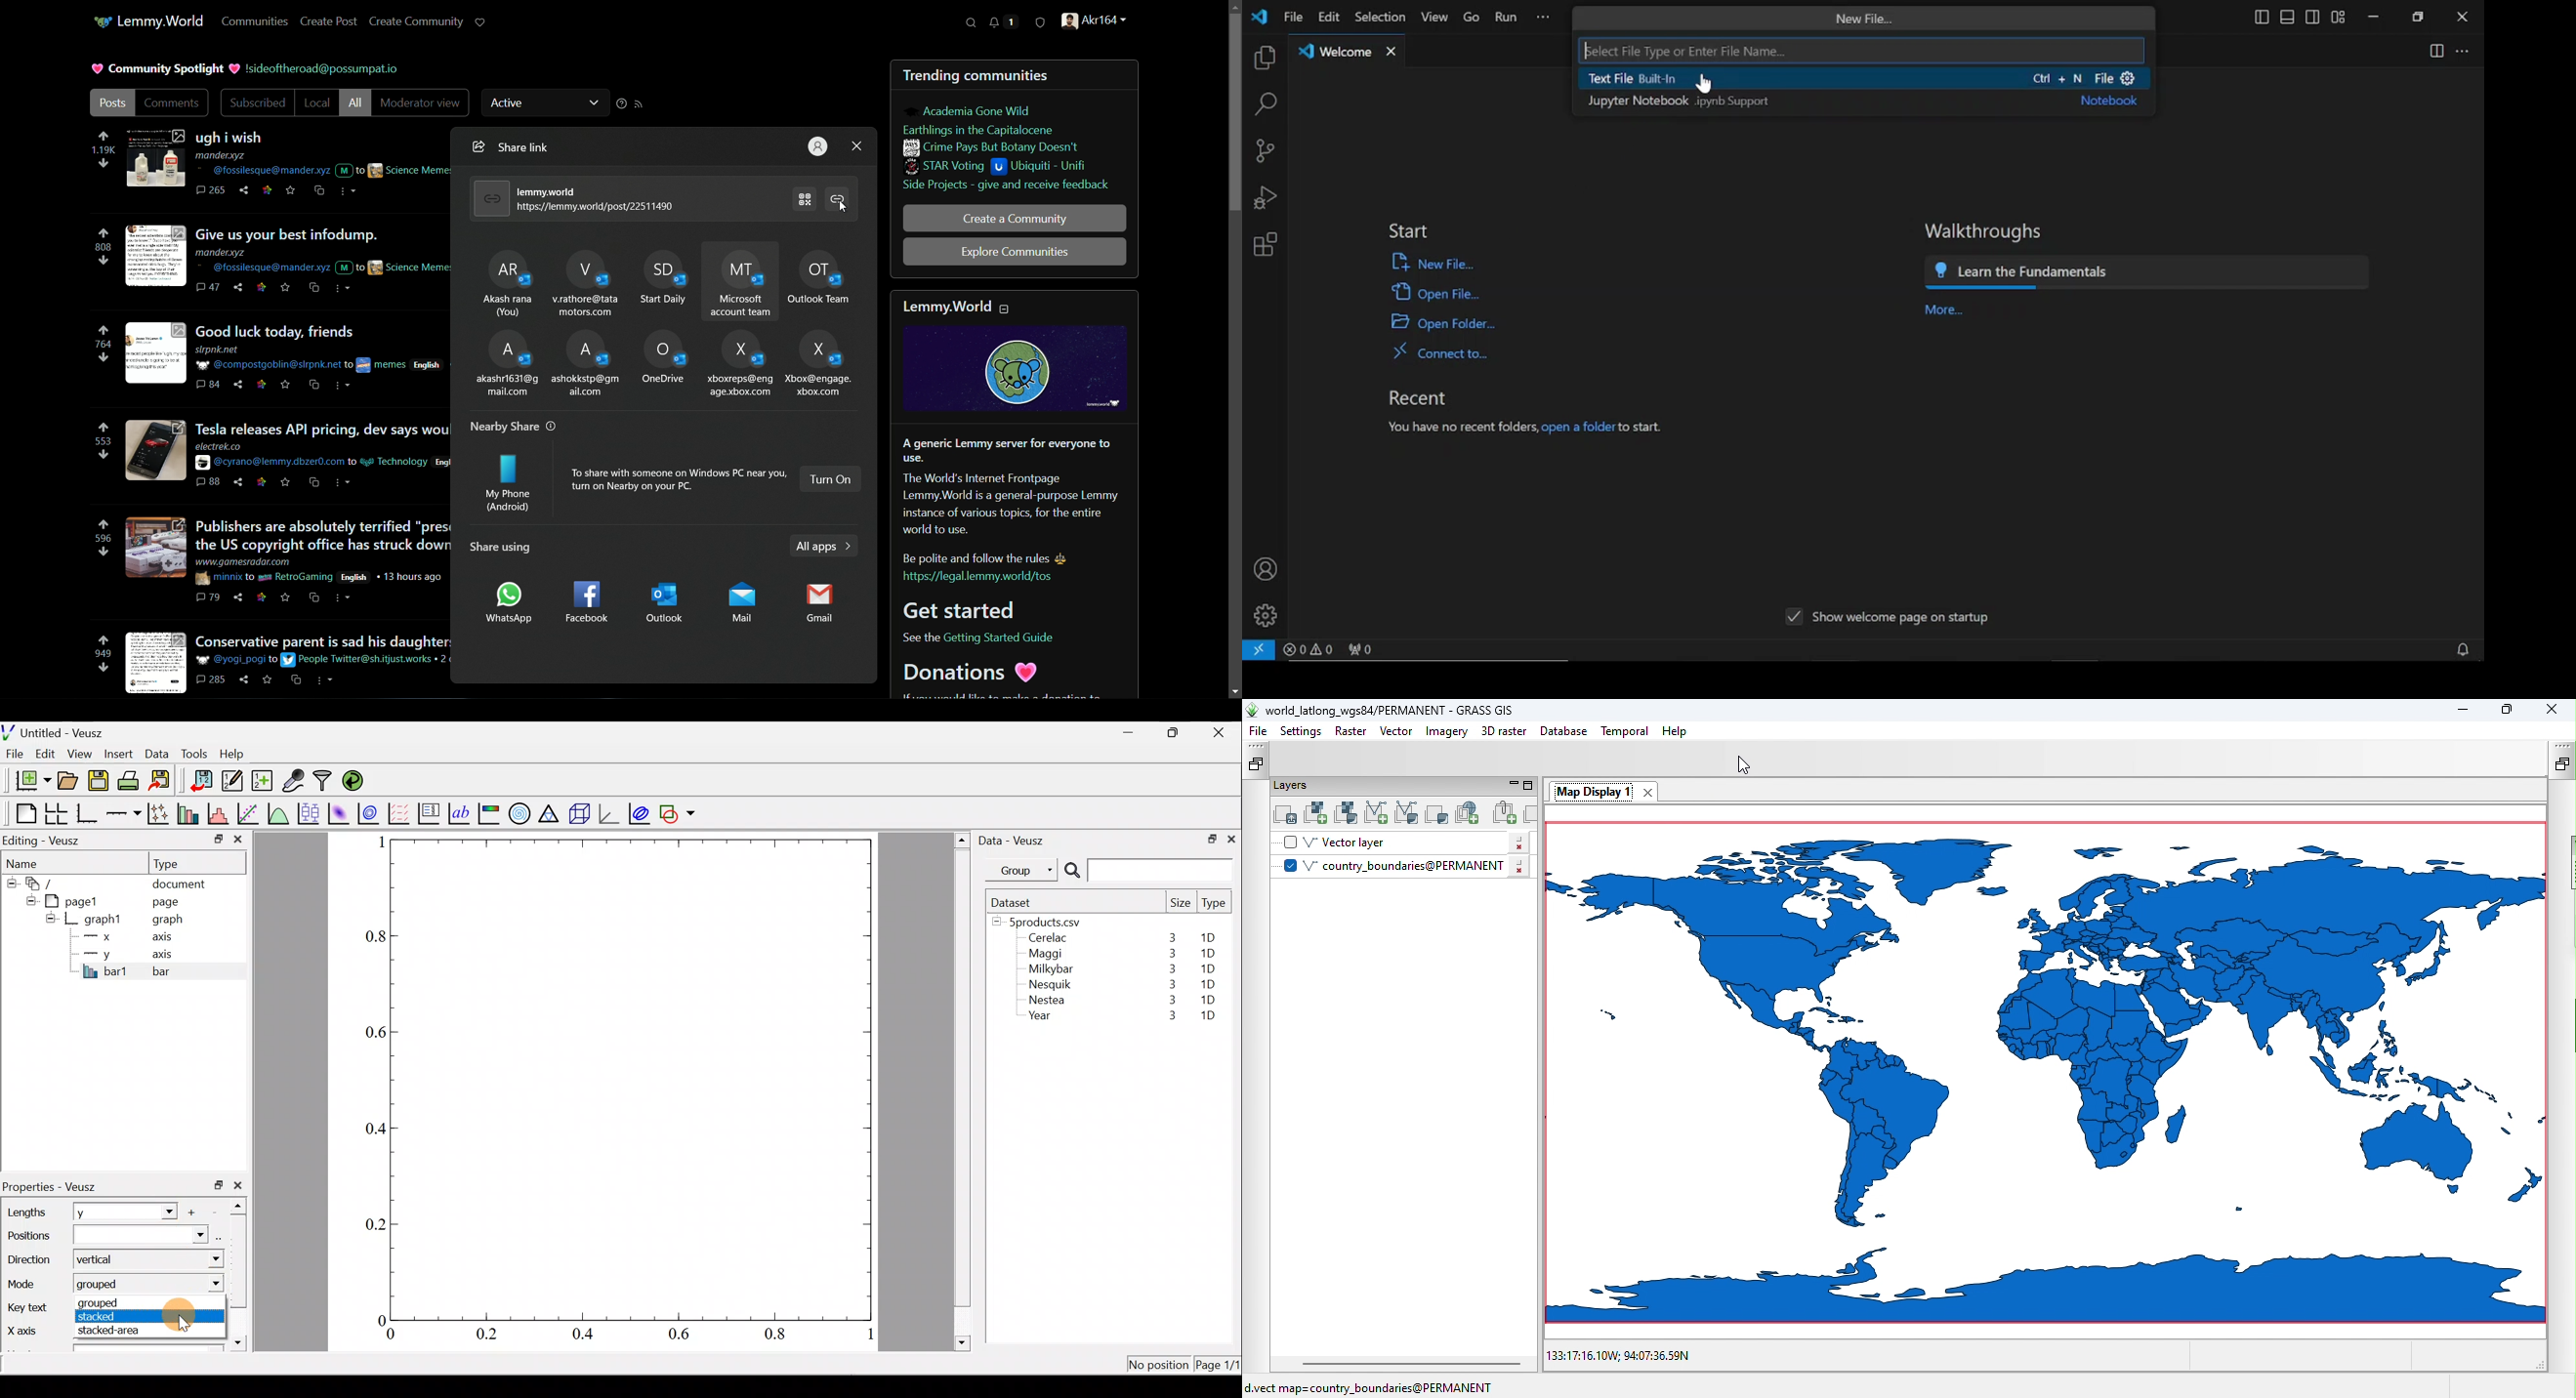 This screenshot has width=2576, height=1400. Describe the element at coordinates (1209, 999) in the screenshot. I see `1D` at that location.